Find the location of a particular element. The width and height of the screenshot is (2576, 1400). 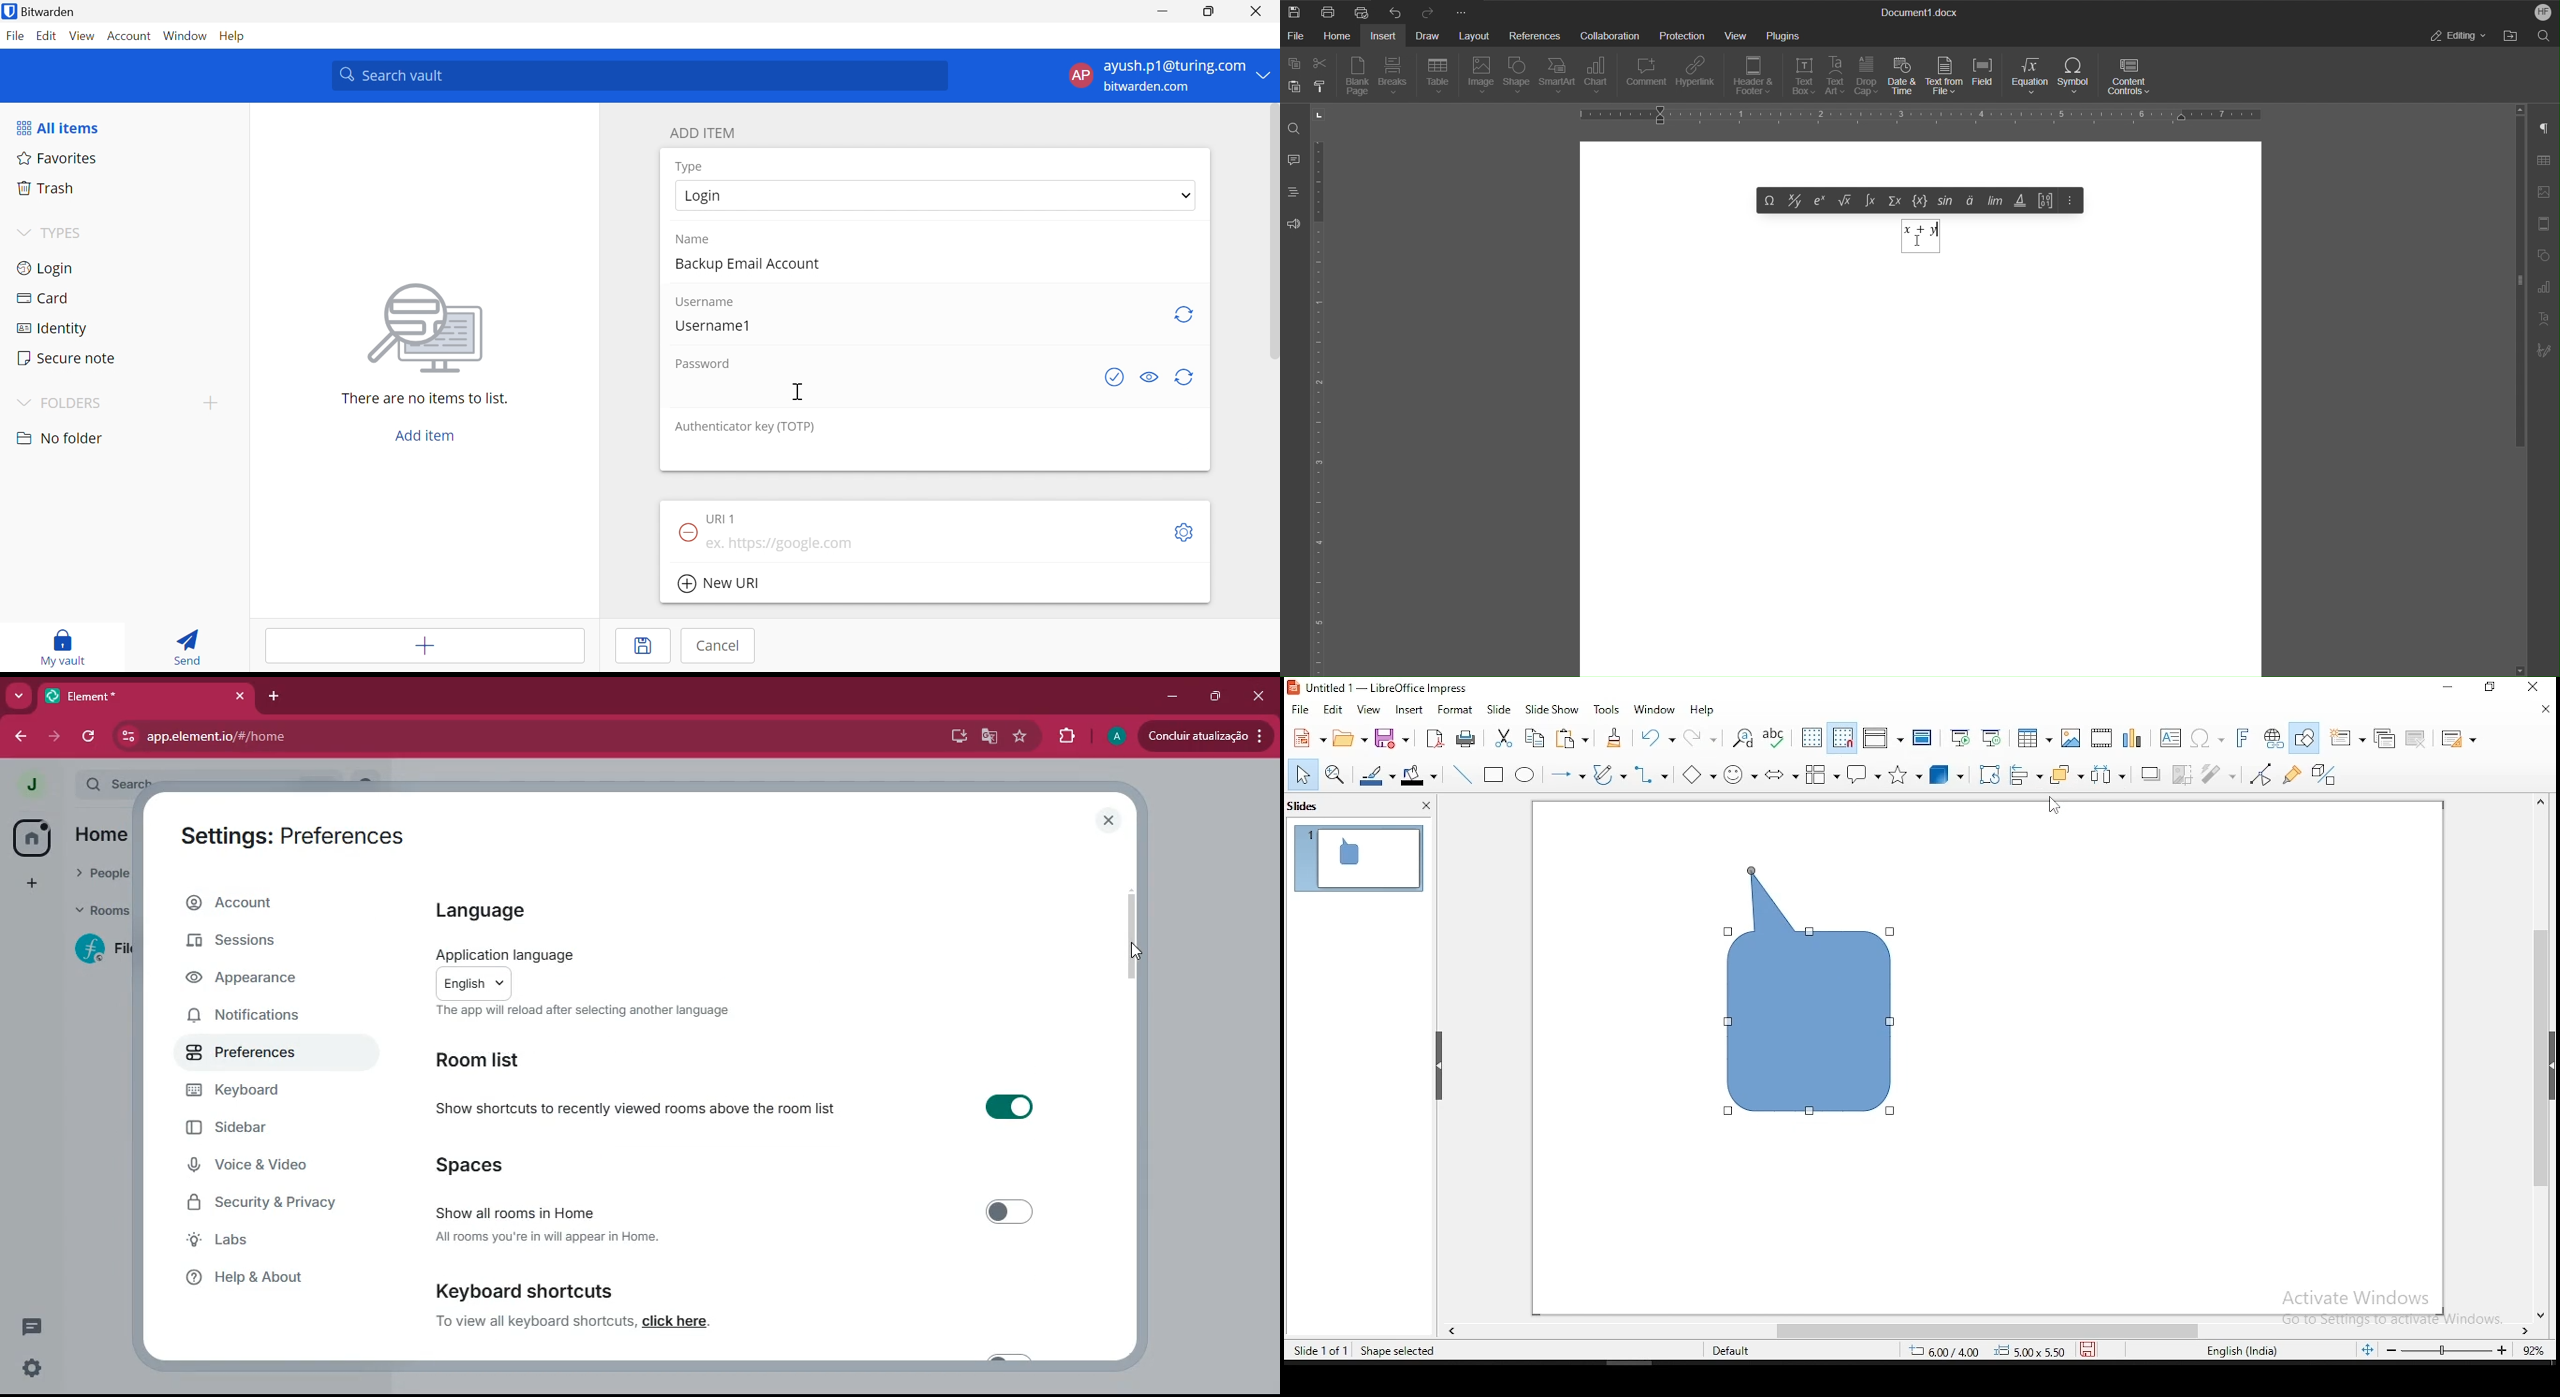

Feedback and Support is located at coordinates (1295, 226).